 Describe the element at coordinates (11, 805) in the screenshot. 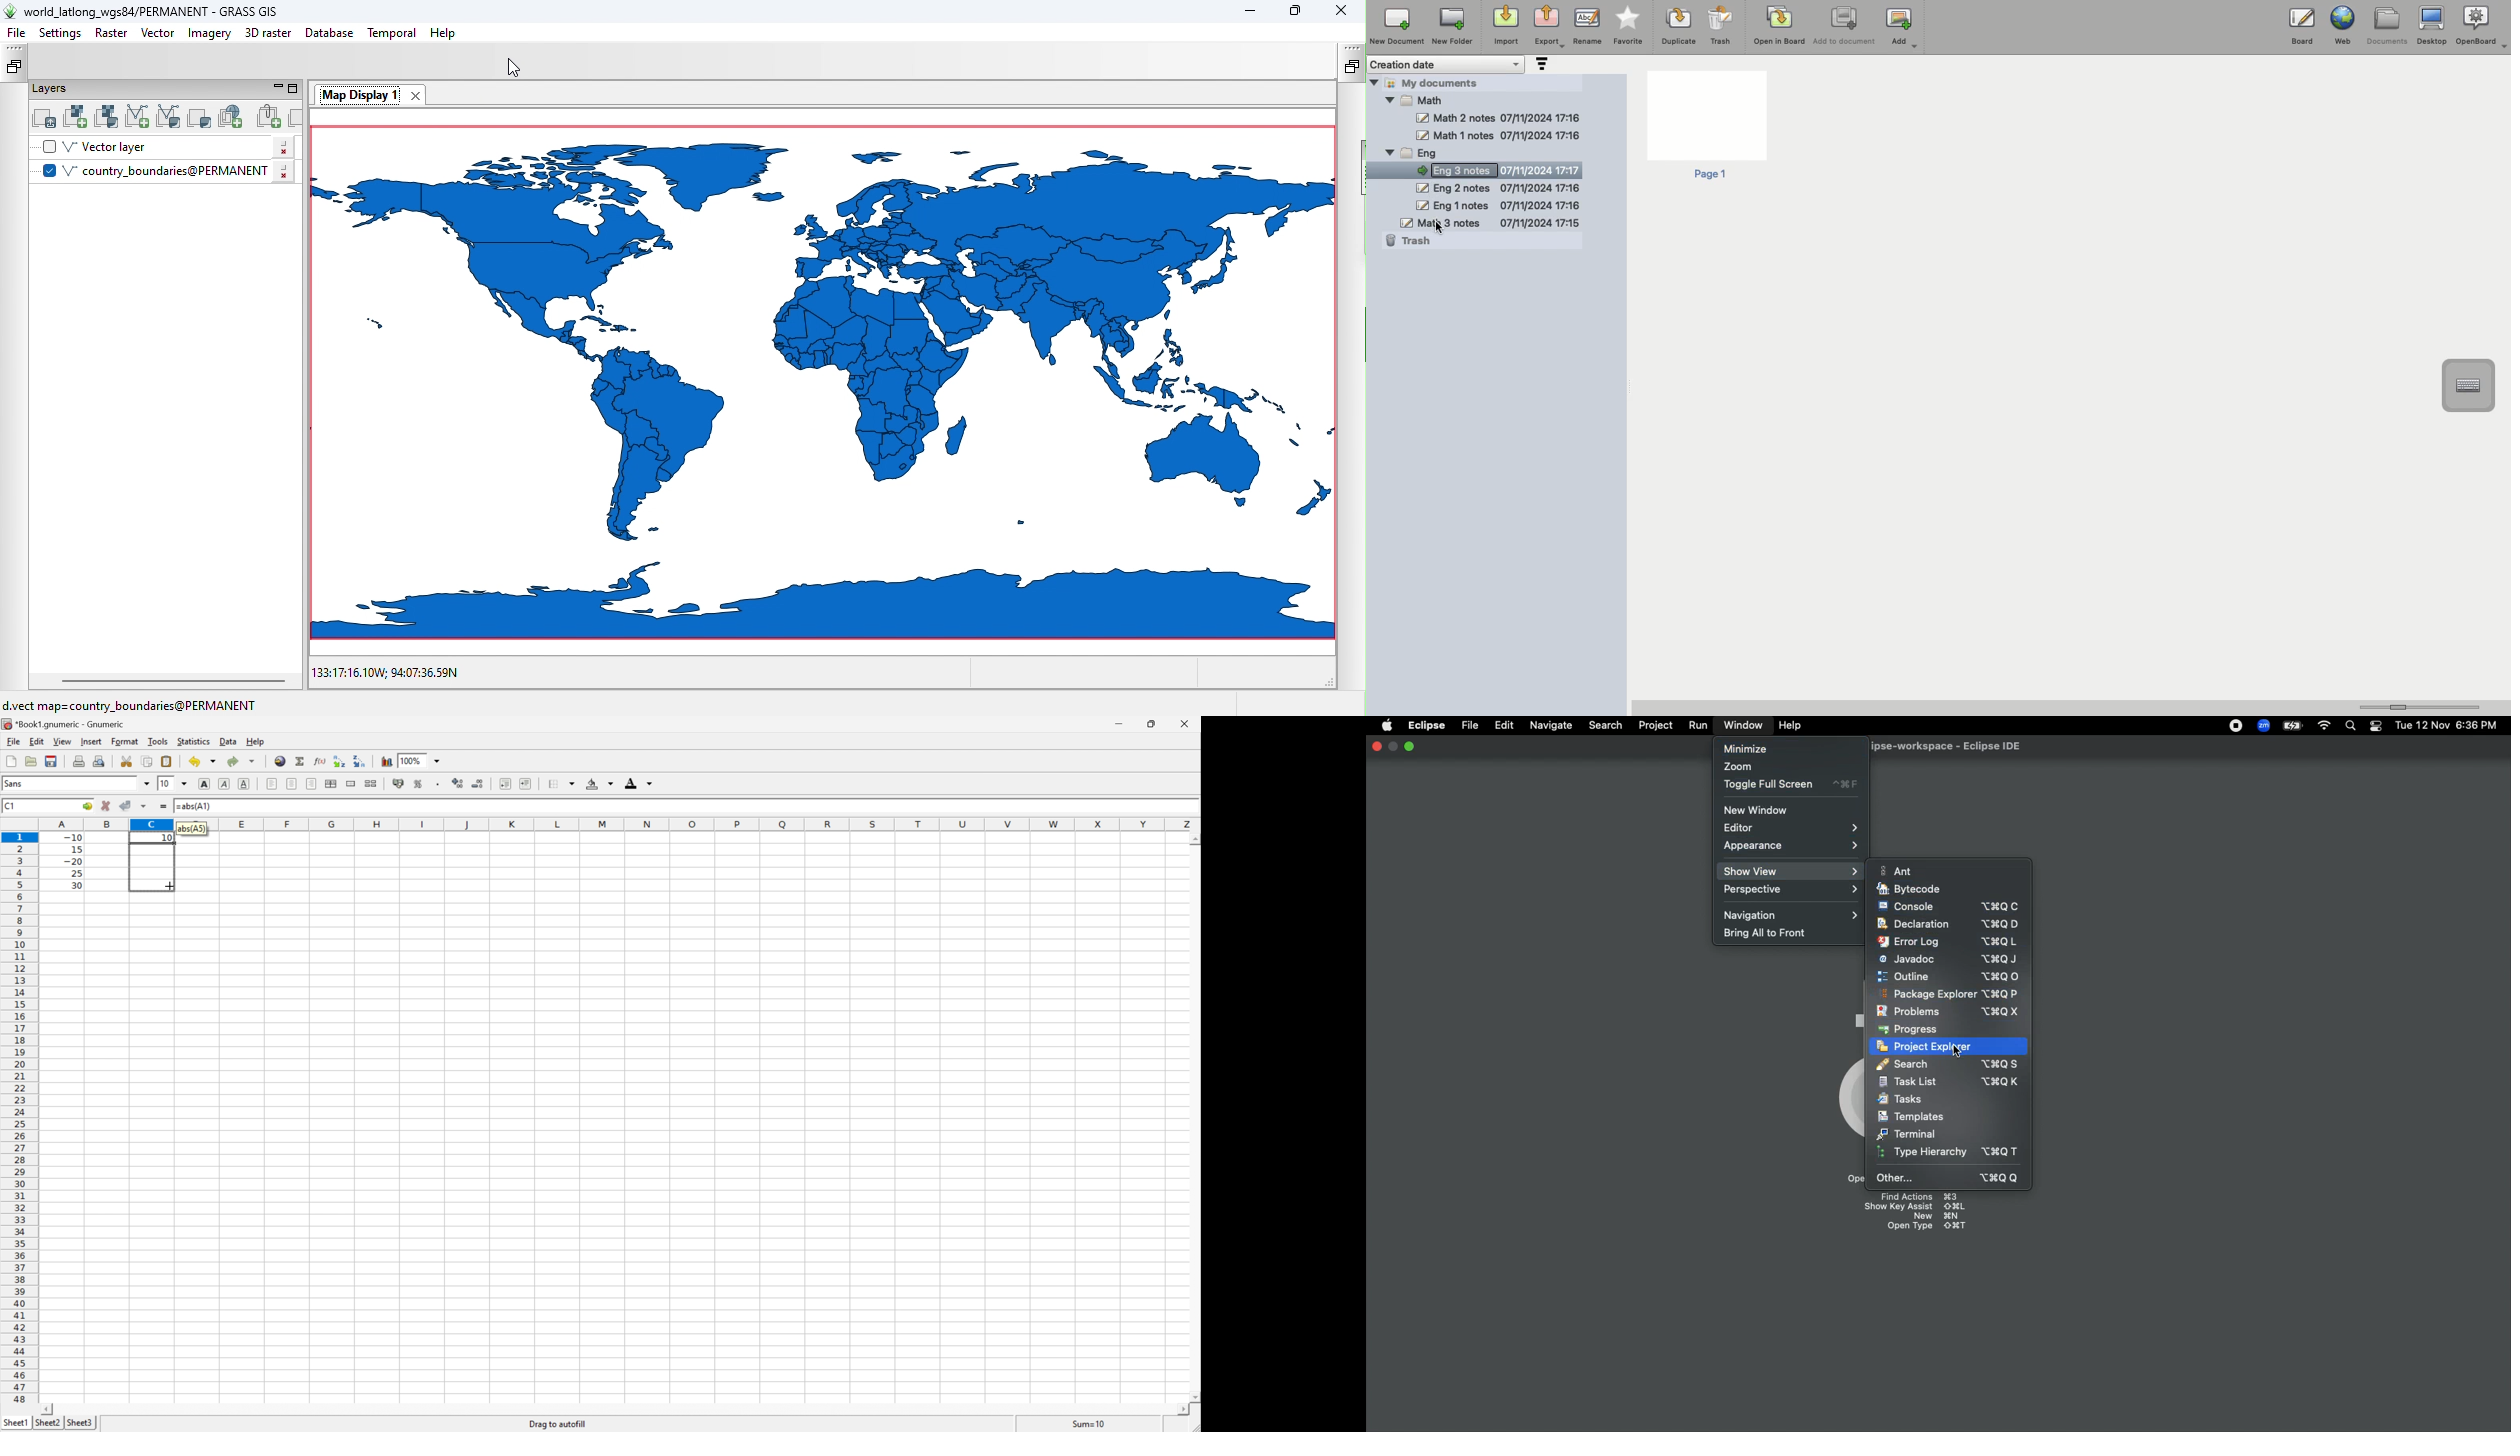

I see `C1` at that location.